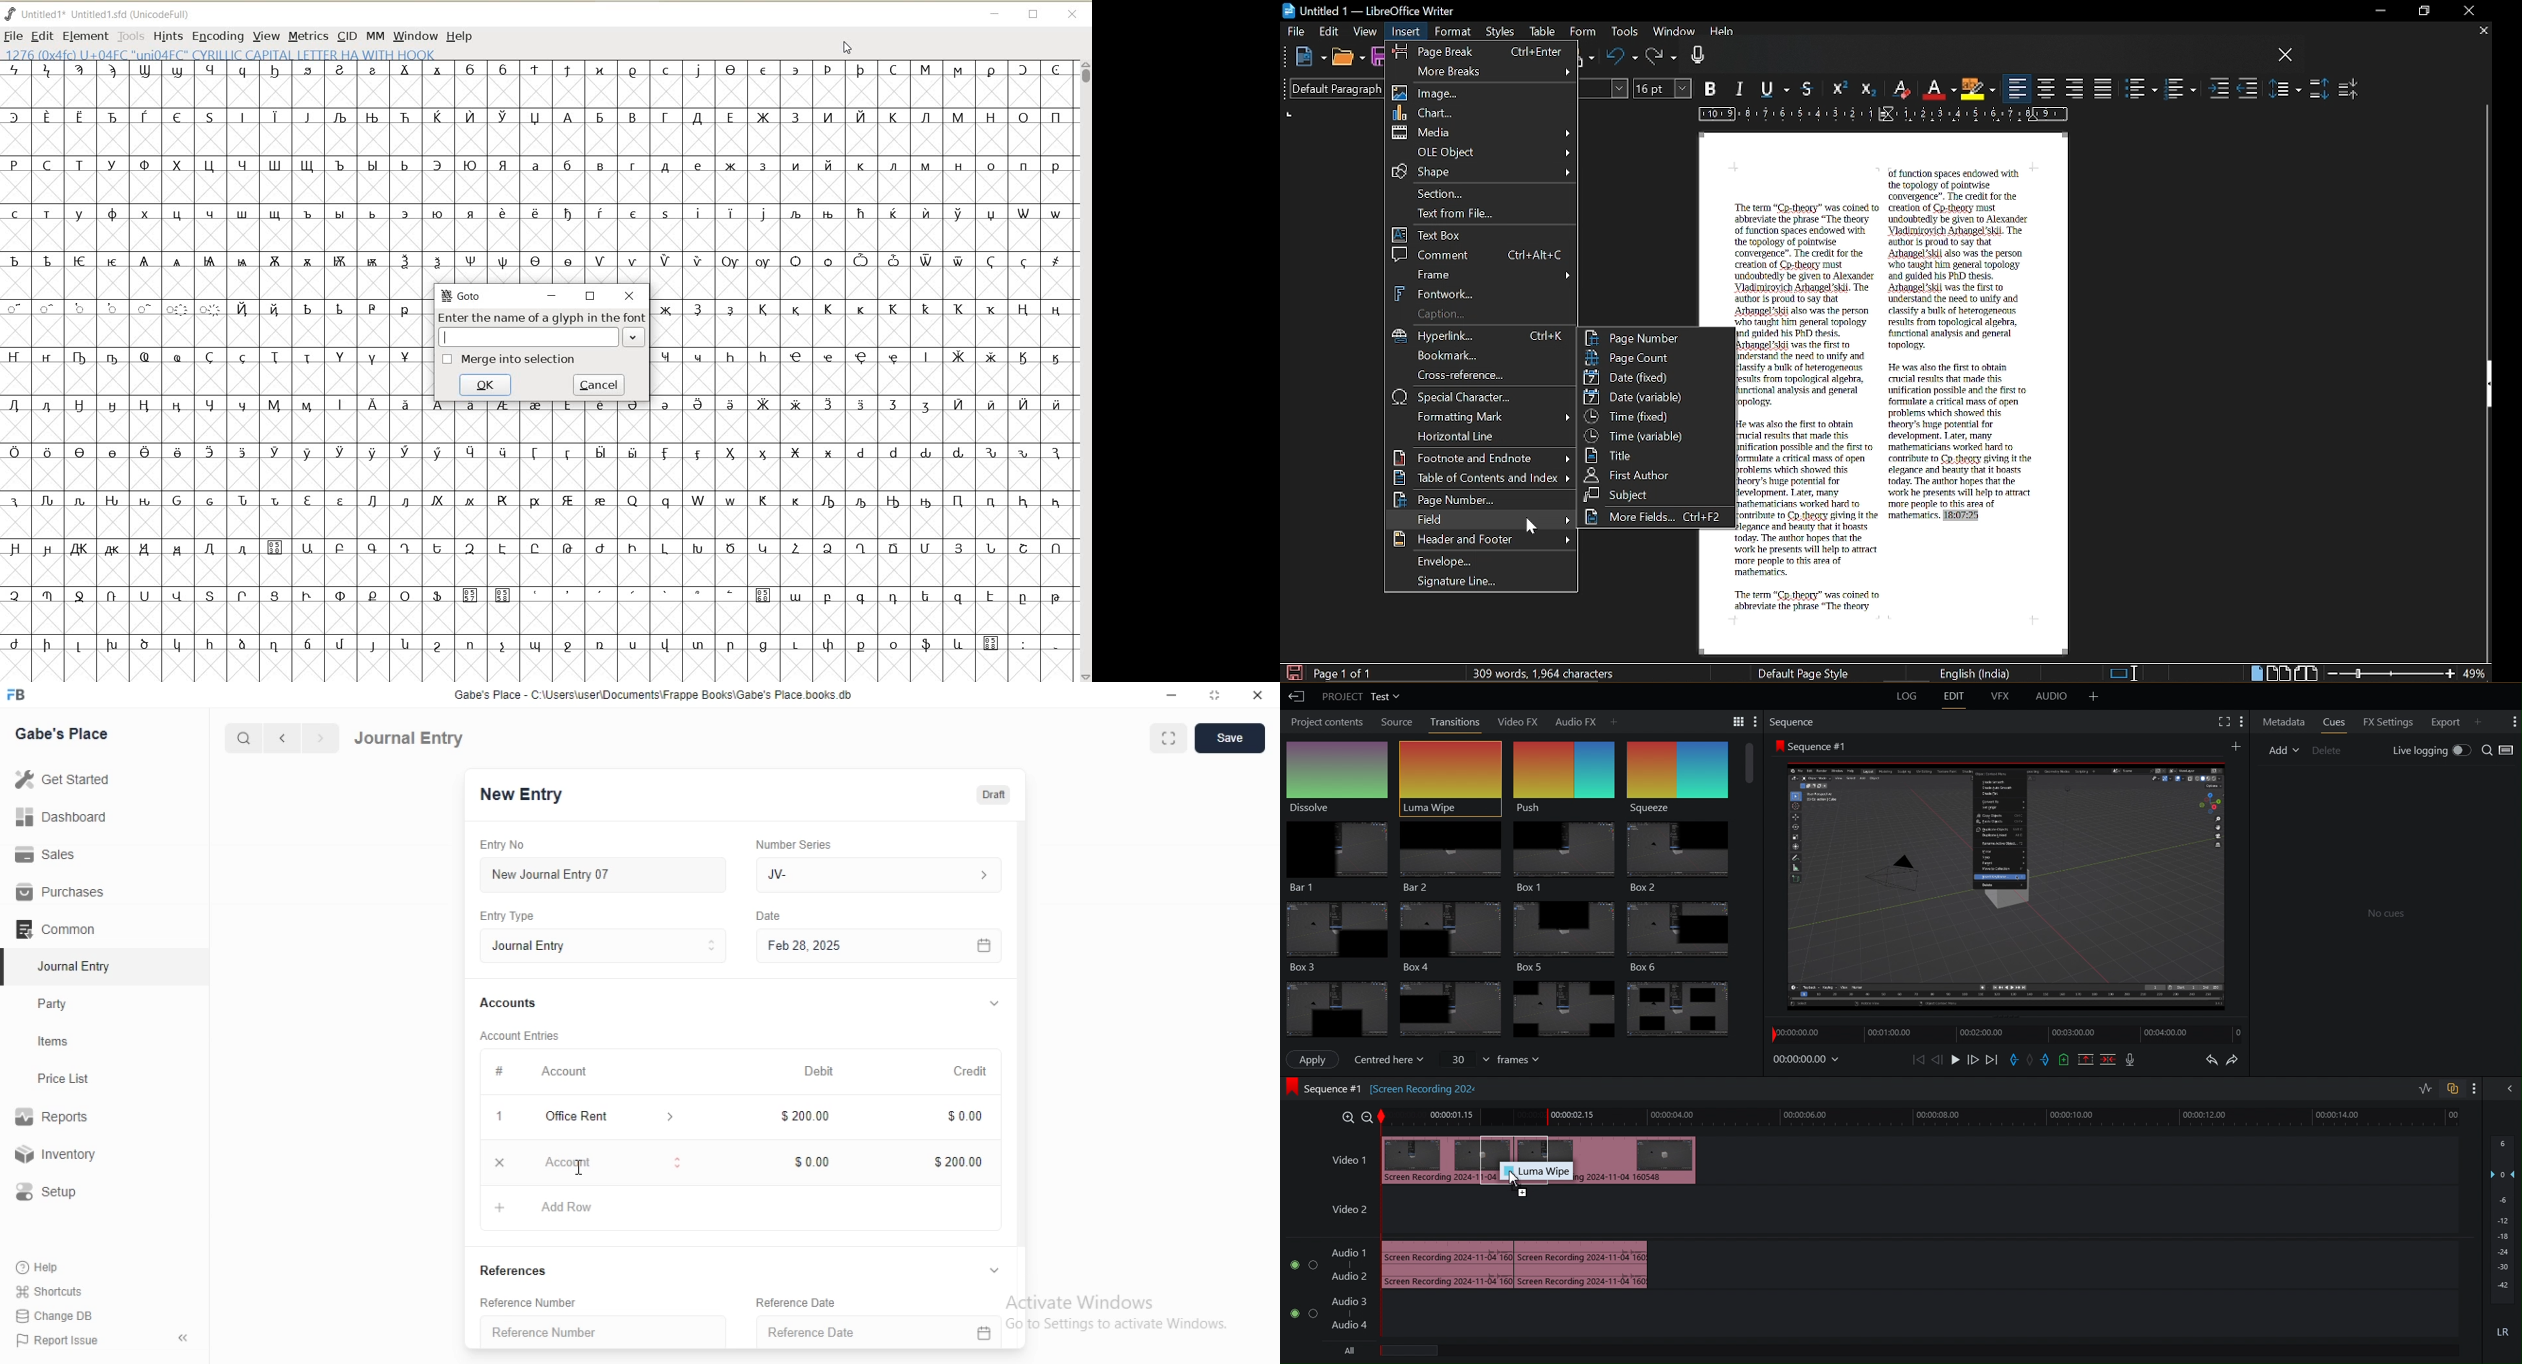  What do you see at coordinates (77, 966) in the screenshot?
I see `‘Journal Entry` at bounding box center [77, 966].